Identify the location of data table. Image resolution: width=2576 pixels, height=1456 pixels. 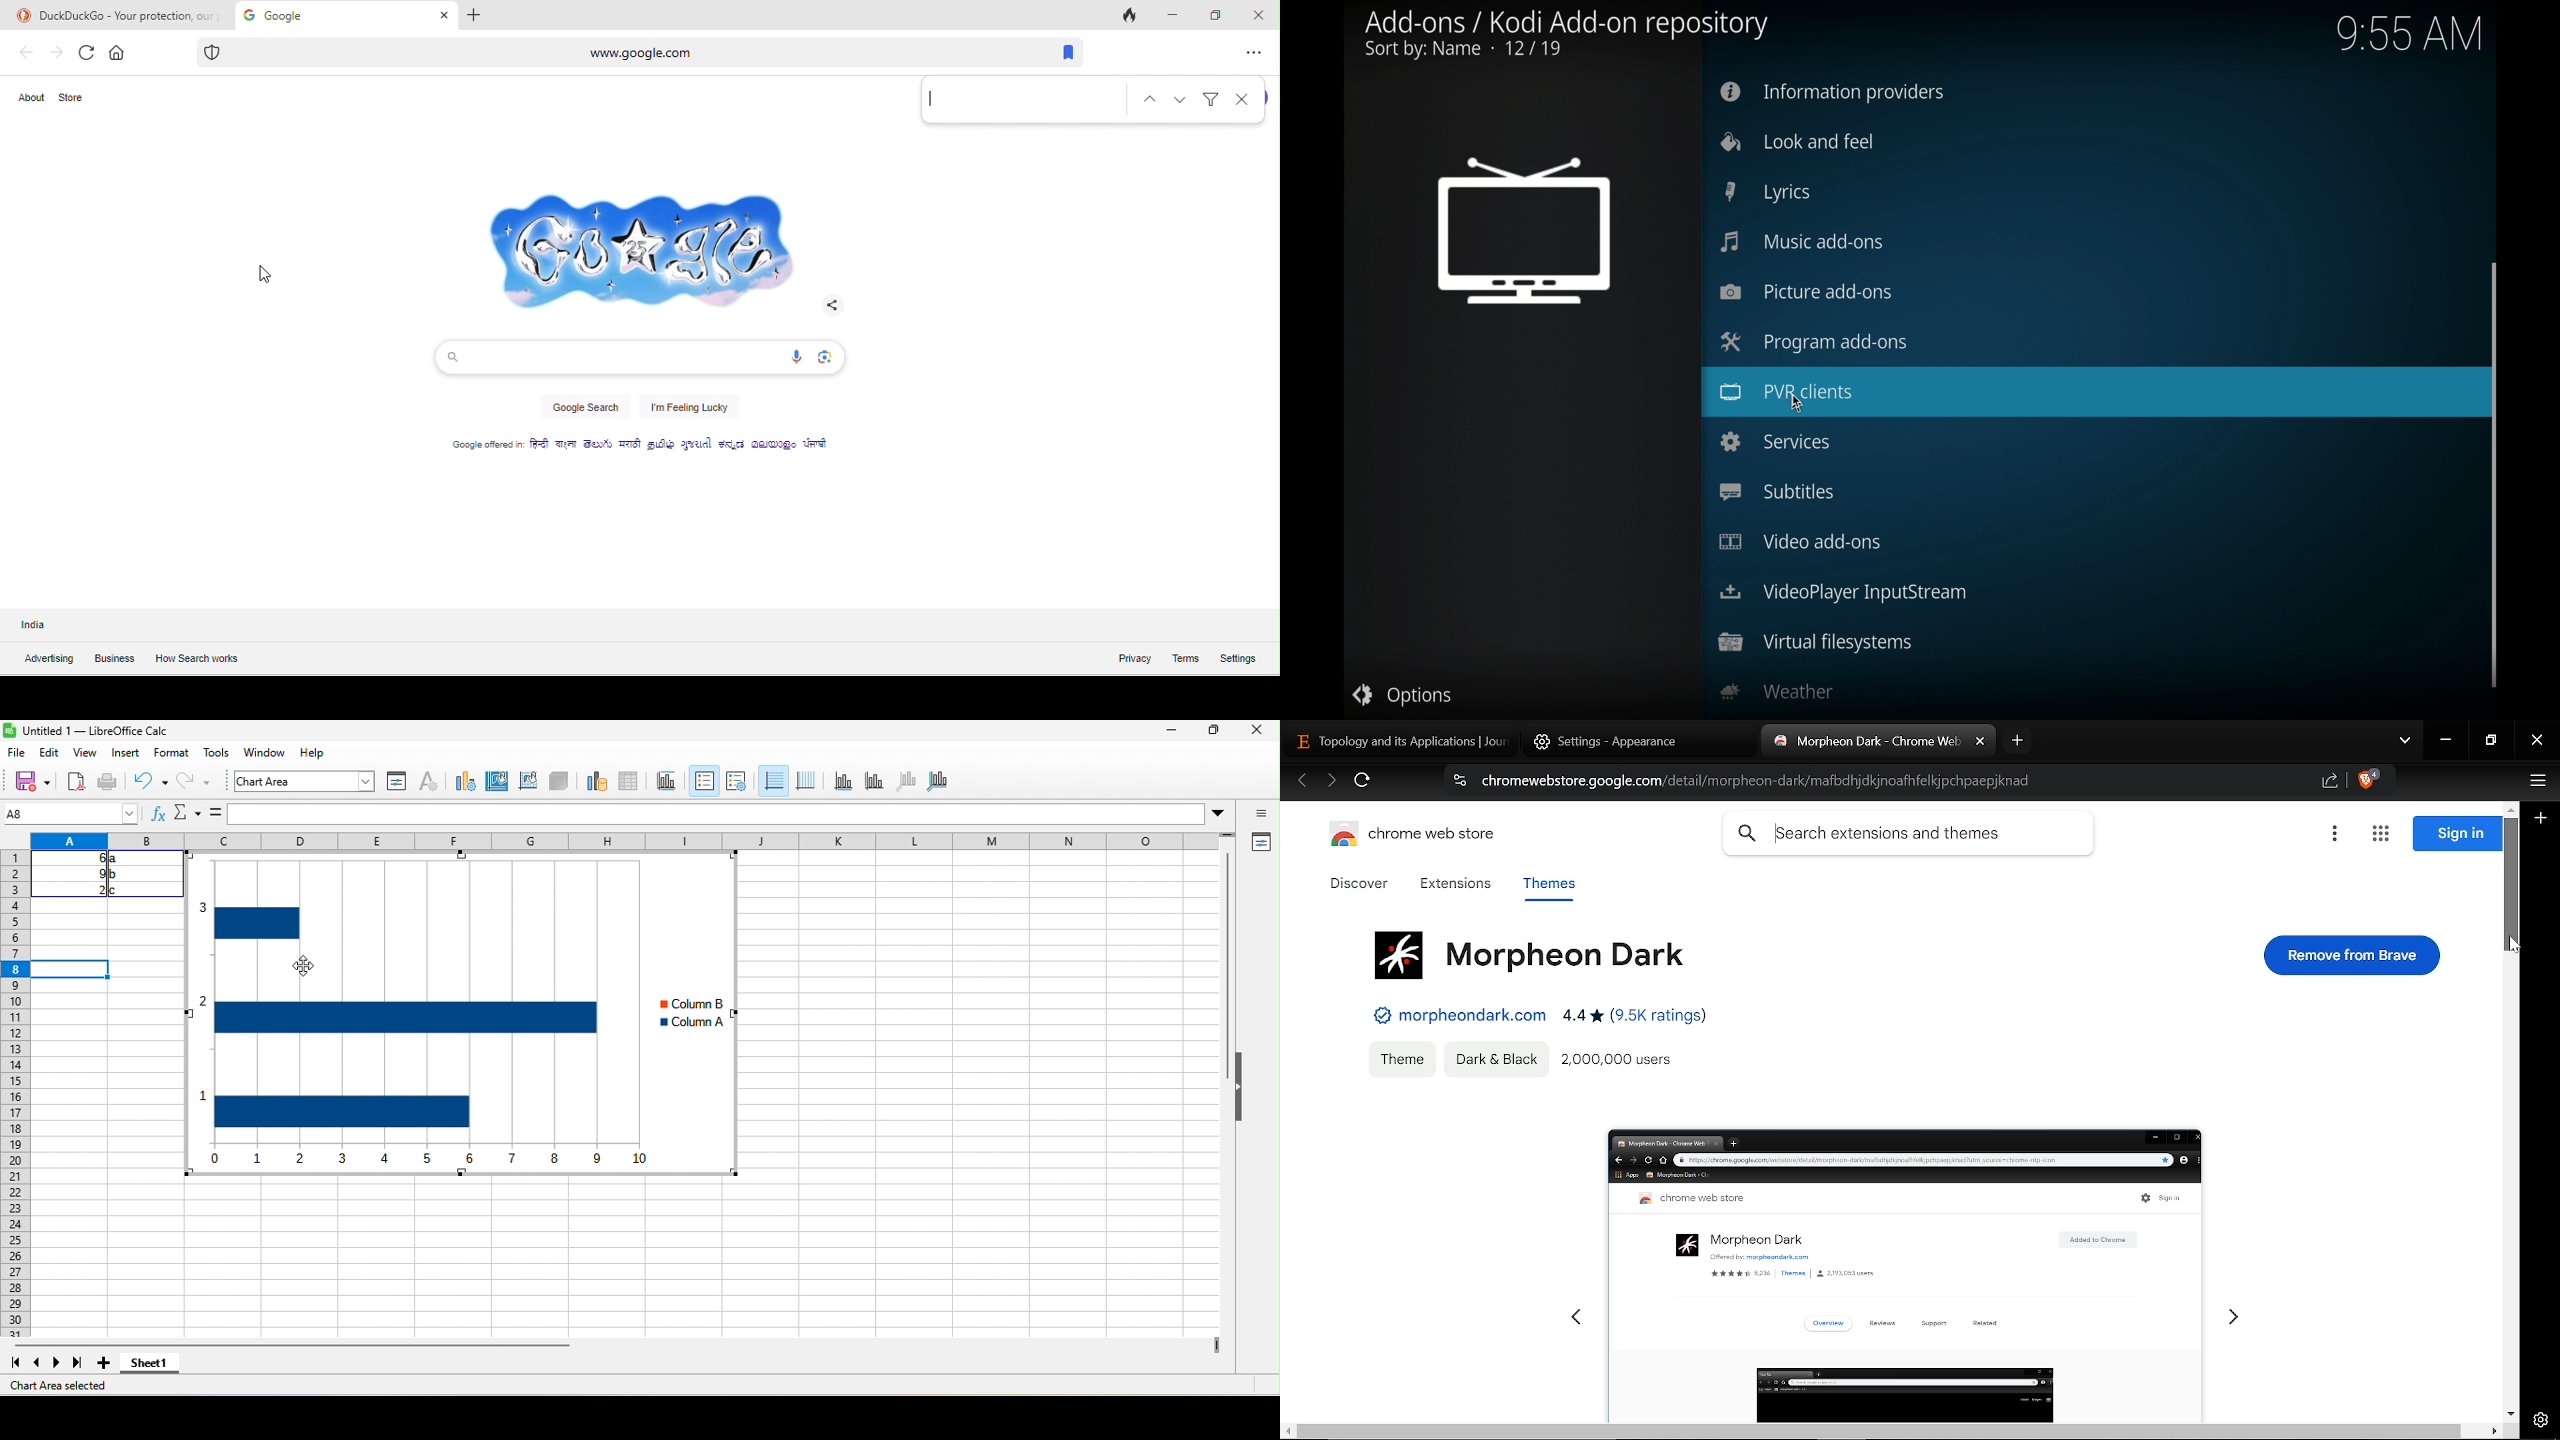
(630, 783).